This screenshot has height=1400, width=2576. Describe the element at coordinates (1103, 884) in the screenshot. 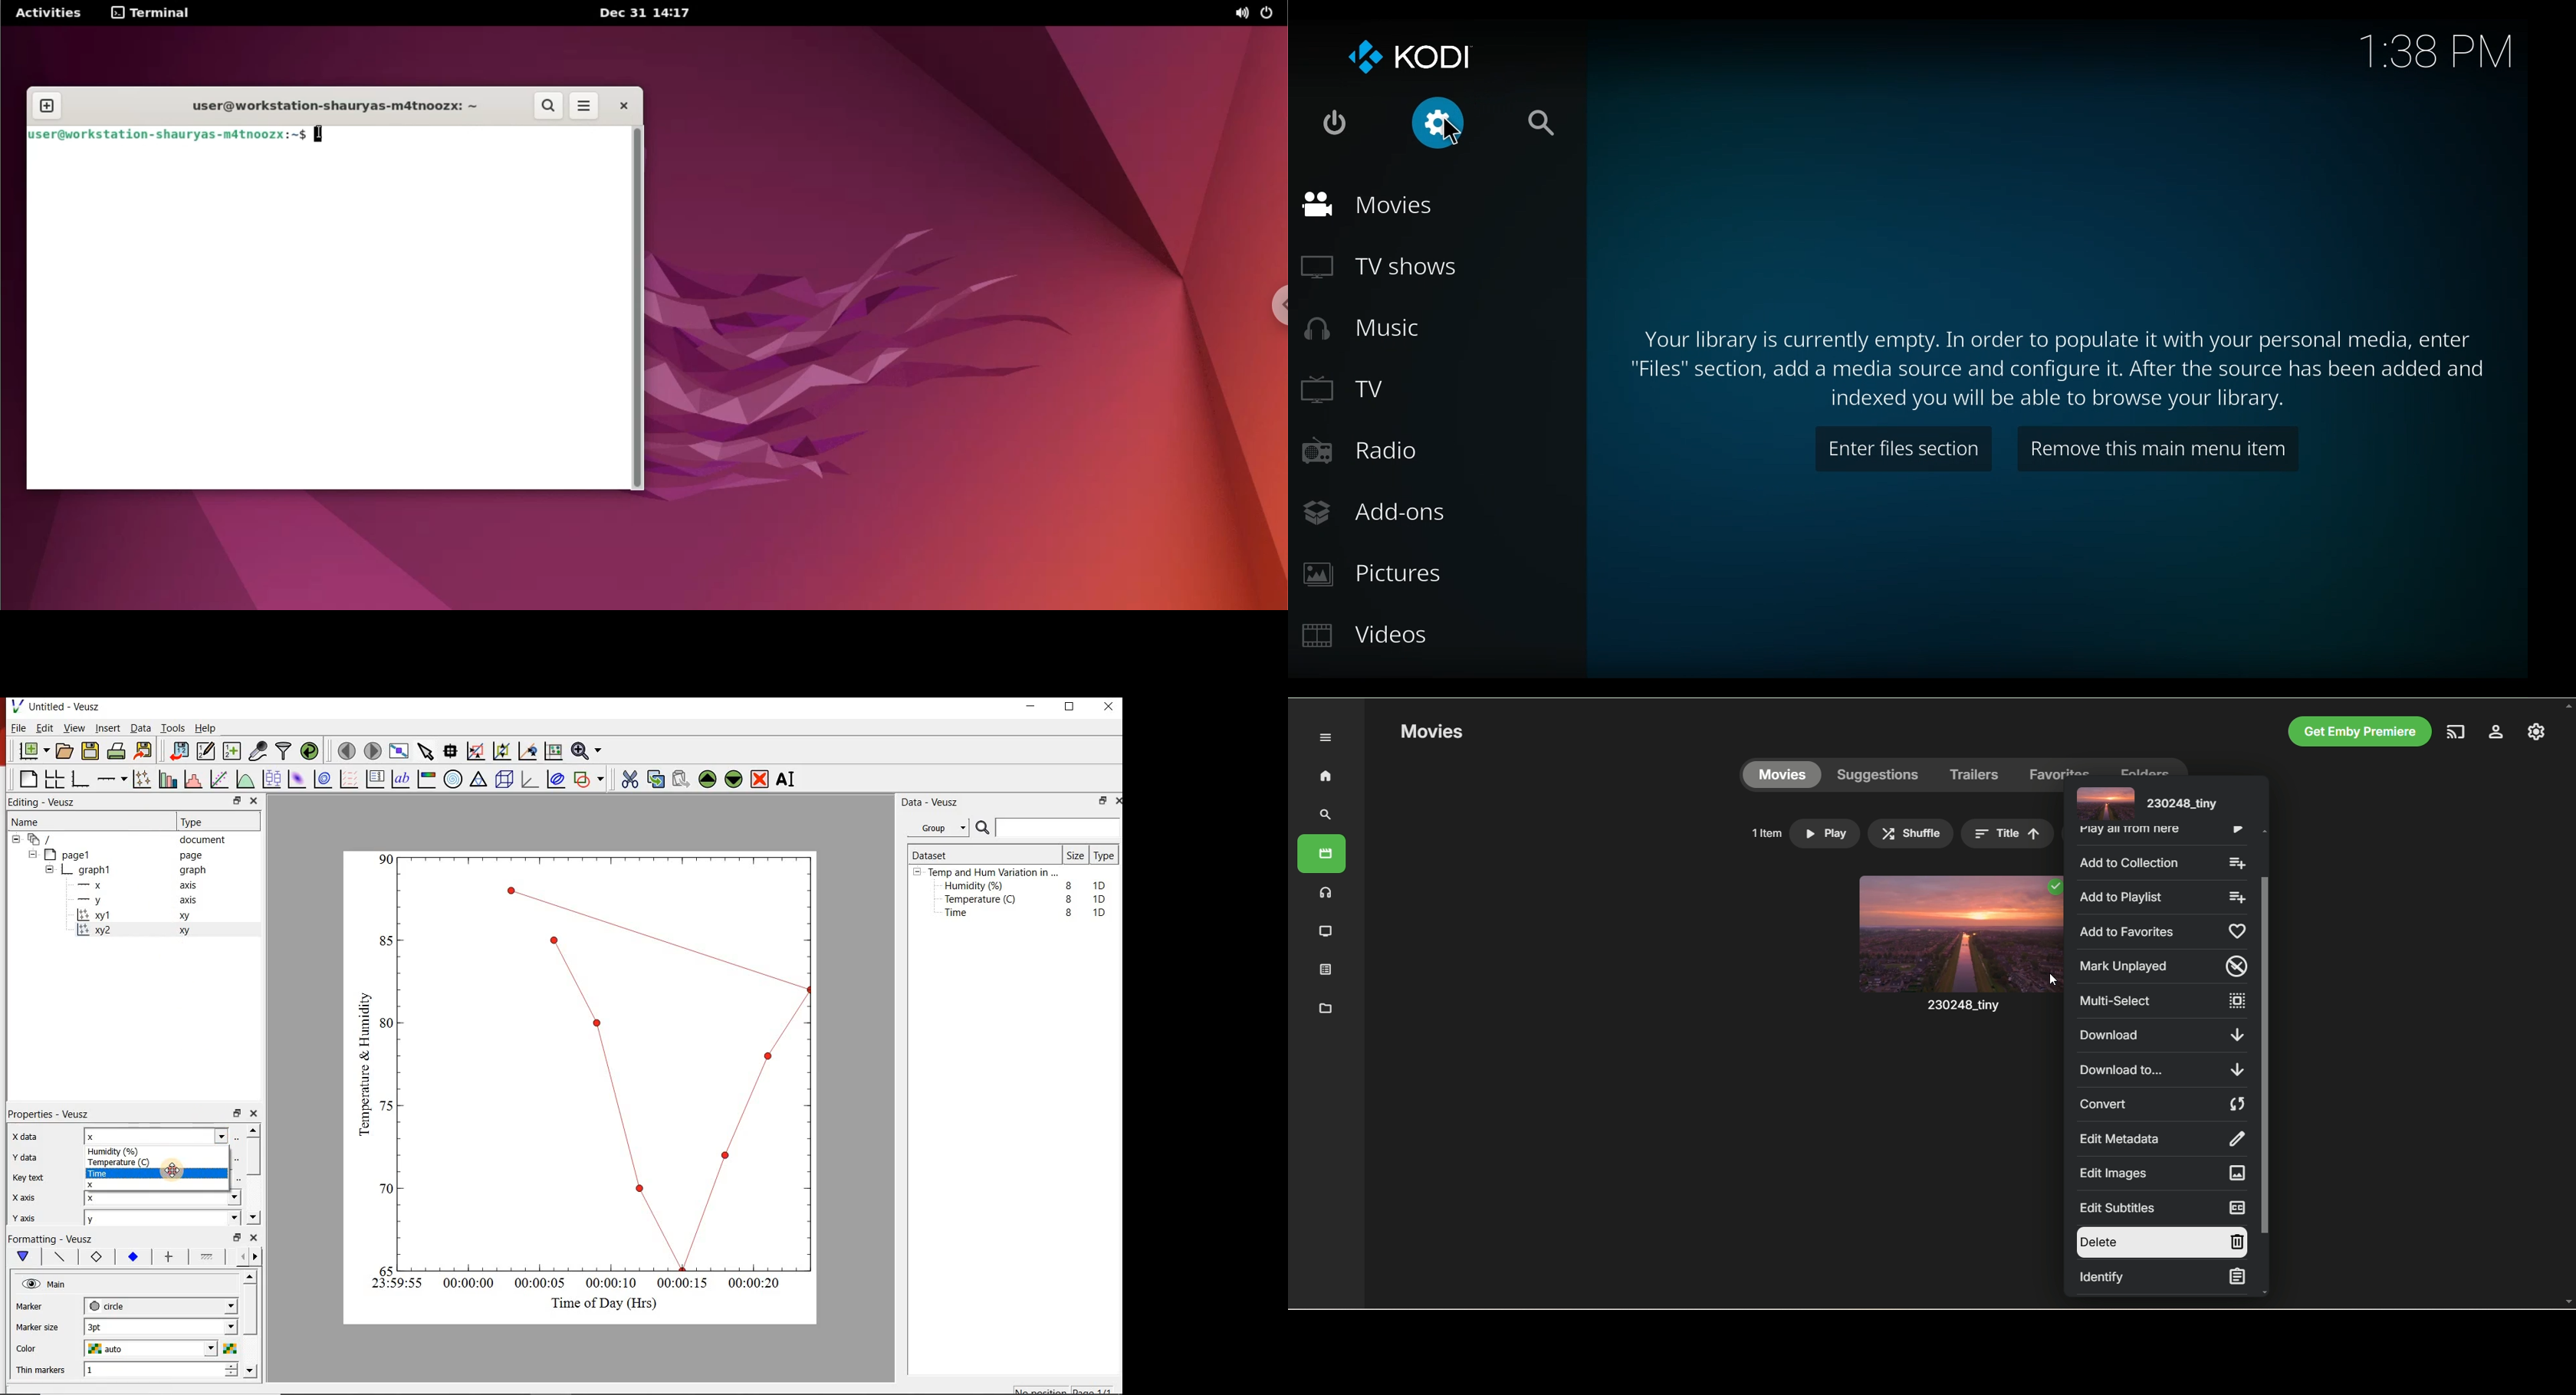

I see `1D` at that location.